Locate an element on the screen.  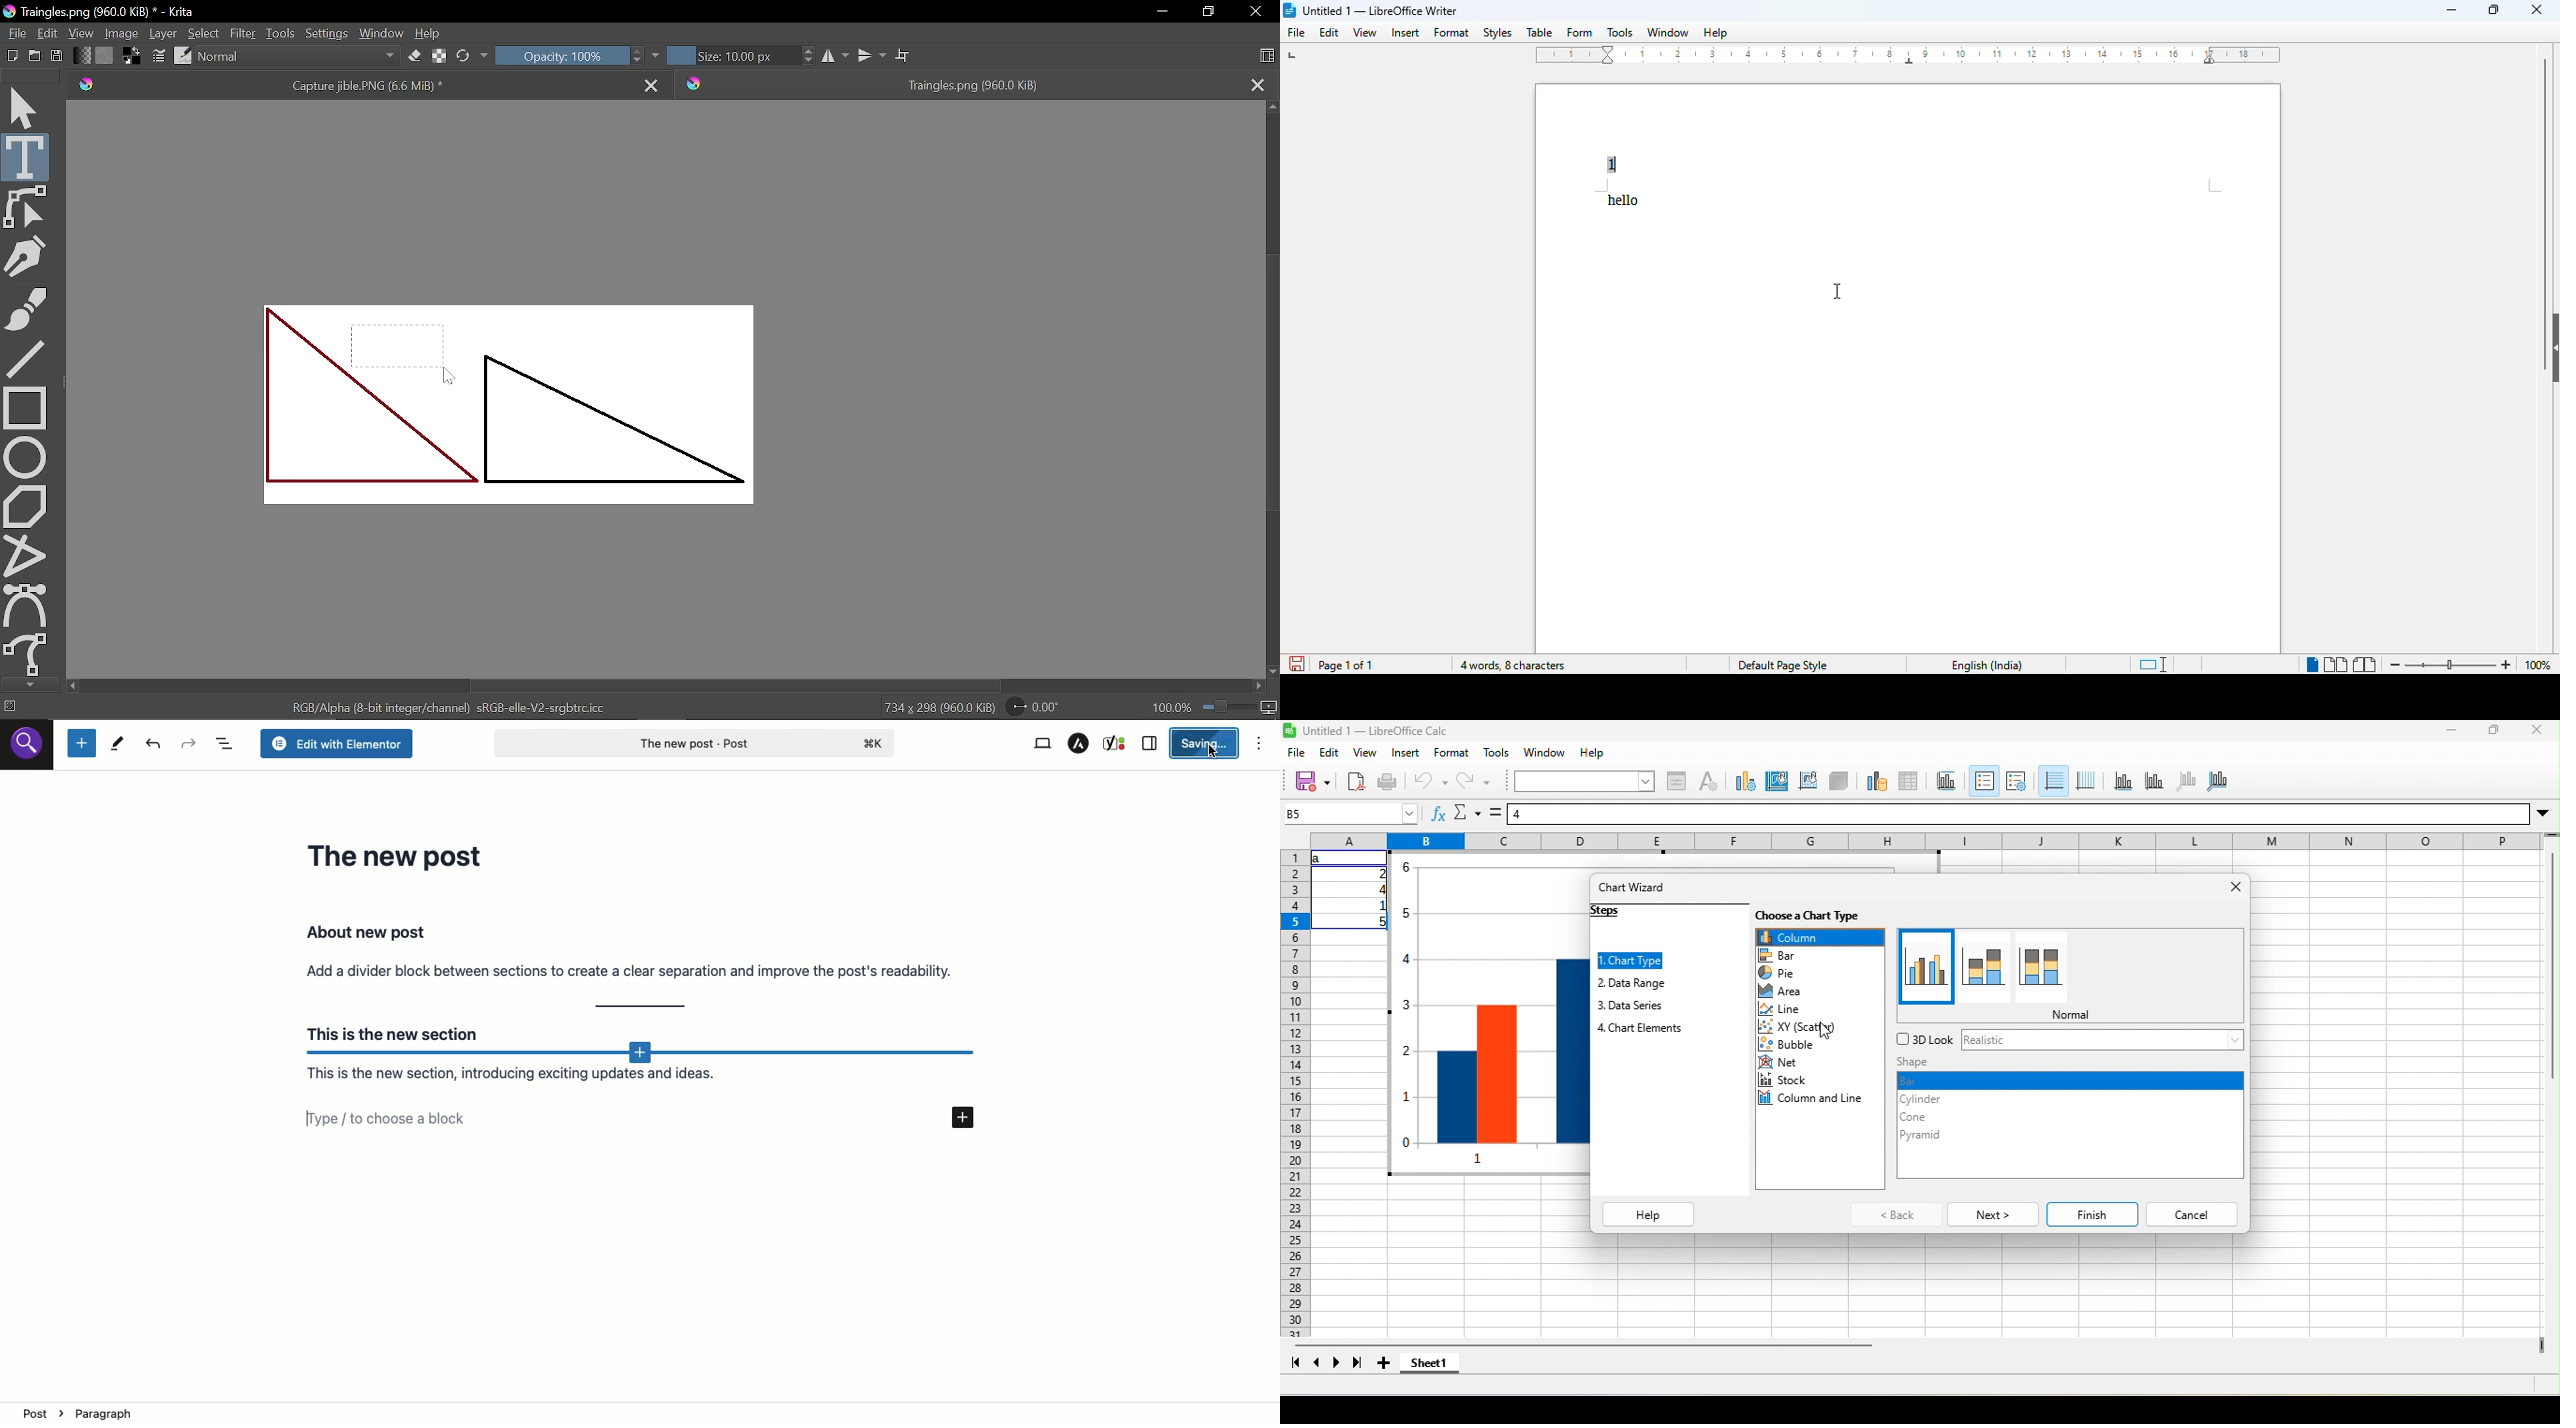
format is located at coordinates (1451, 753).